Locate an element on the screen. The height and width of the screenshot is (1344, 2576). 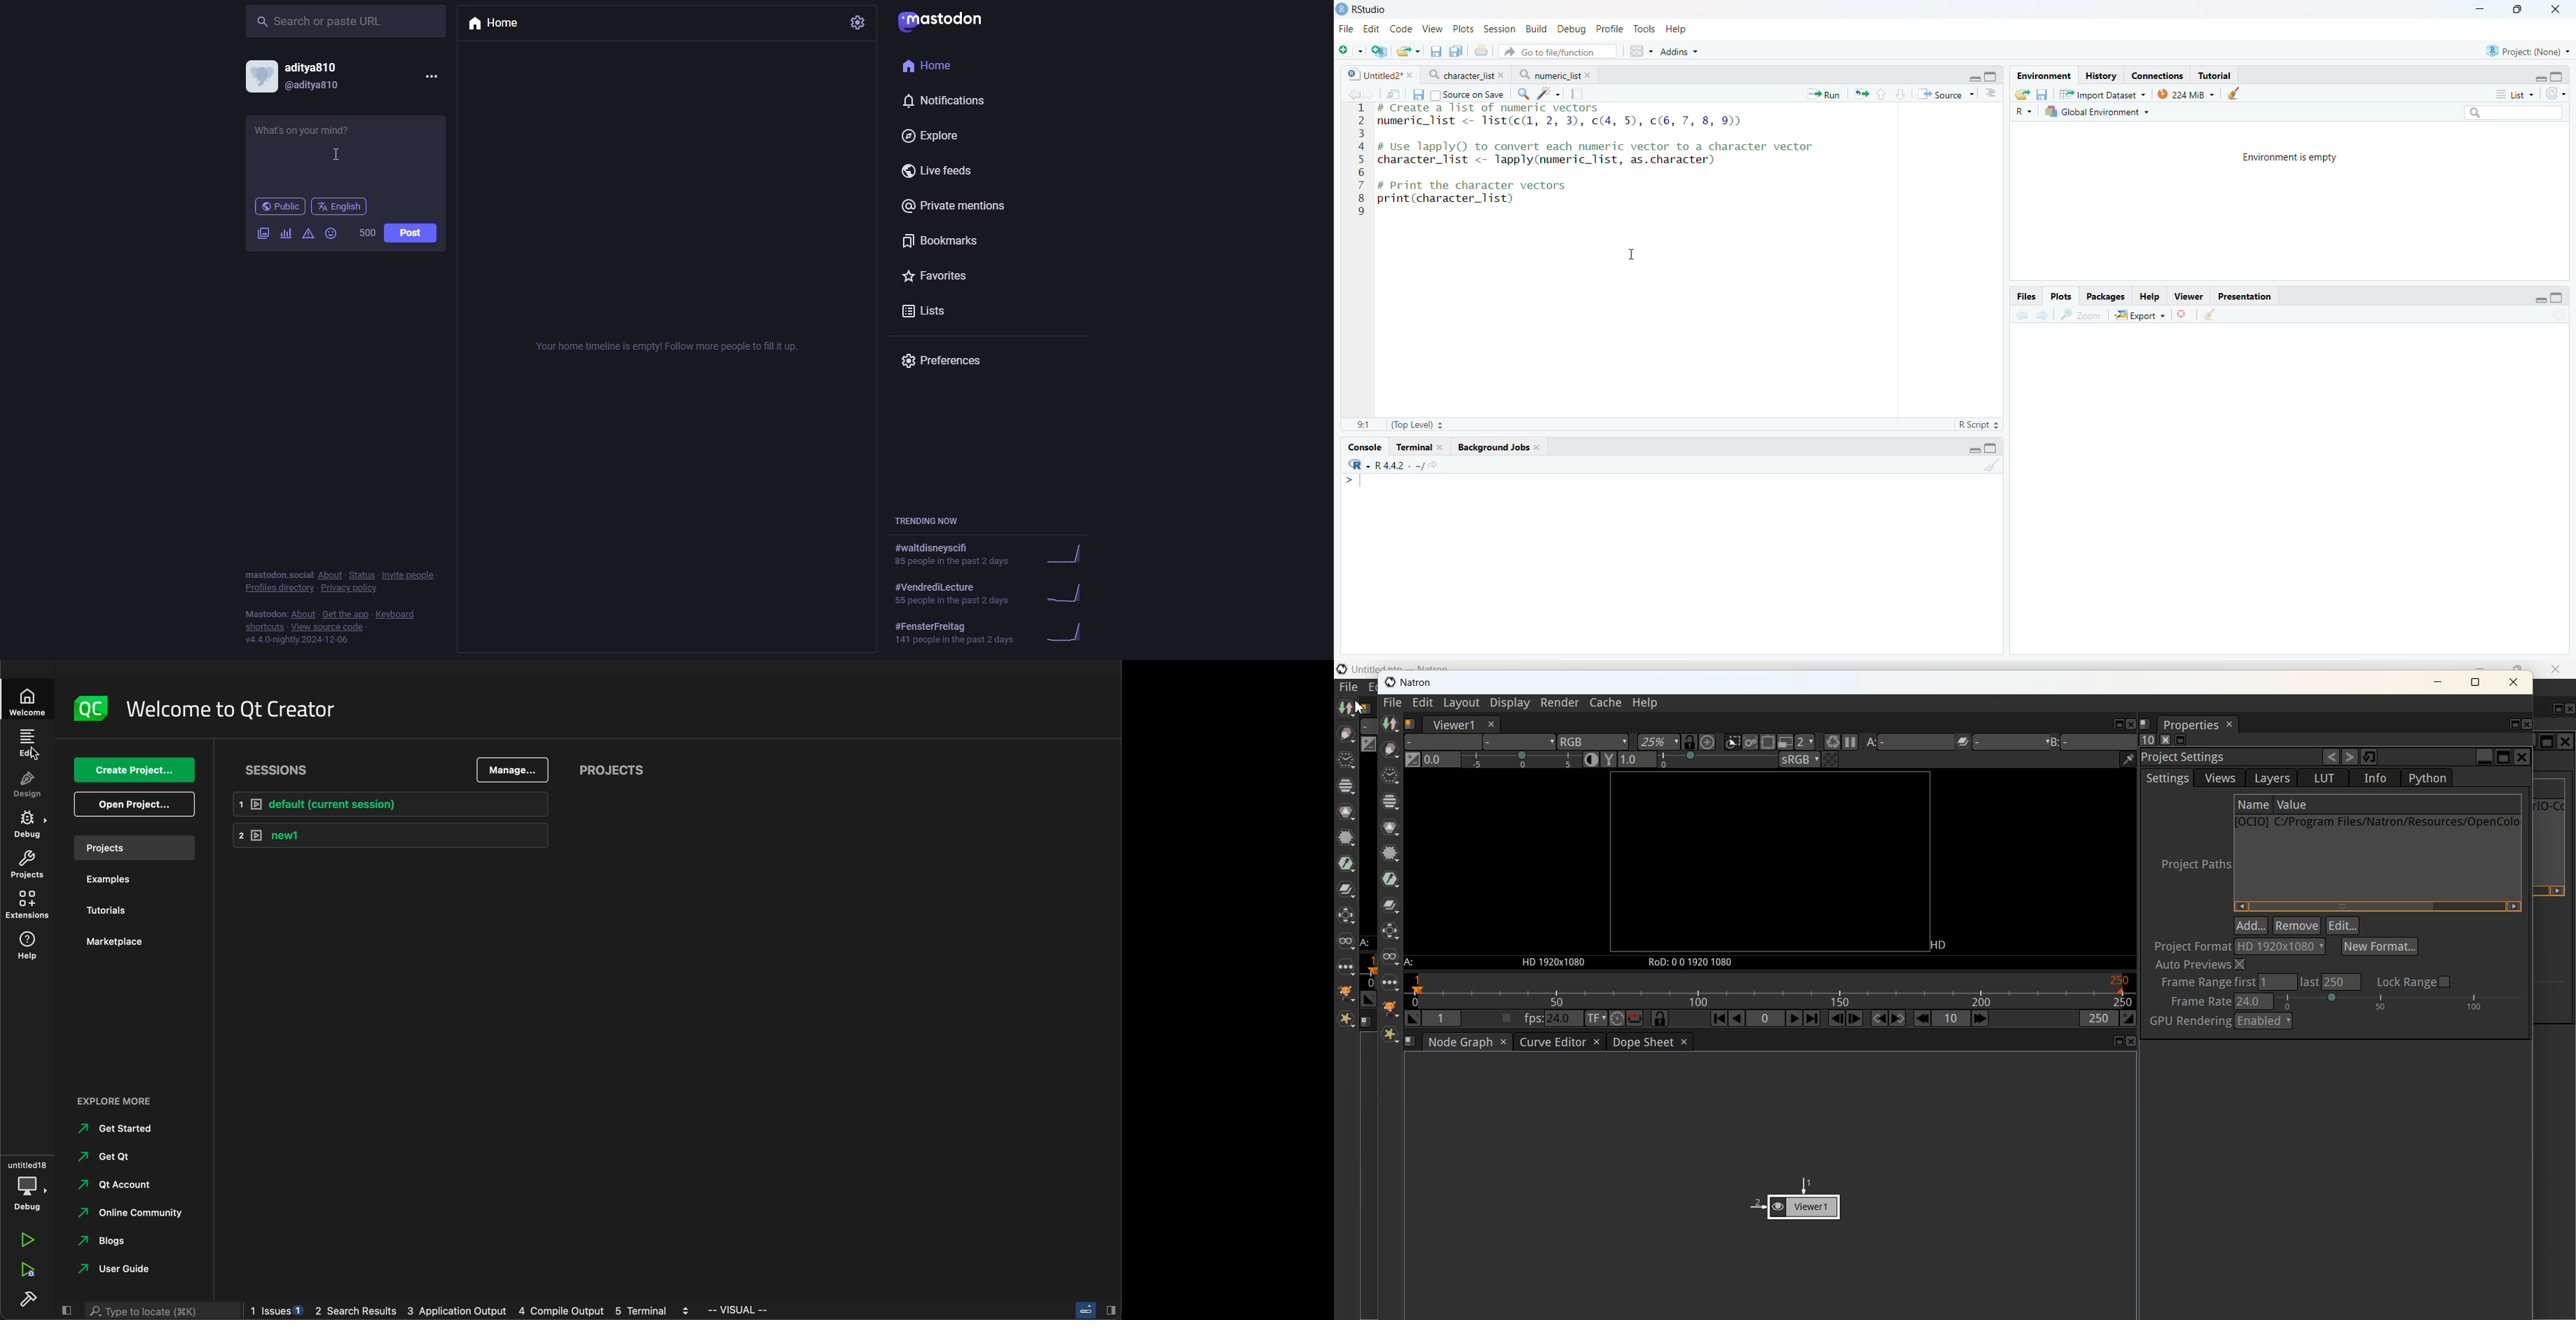
Full Height is located at coordinates (1993, 448).